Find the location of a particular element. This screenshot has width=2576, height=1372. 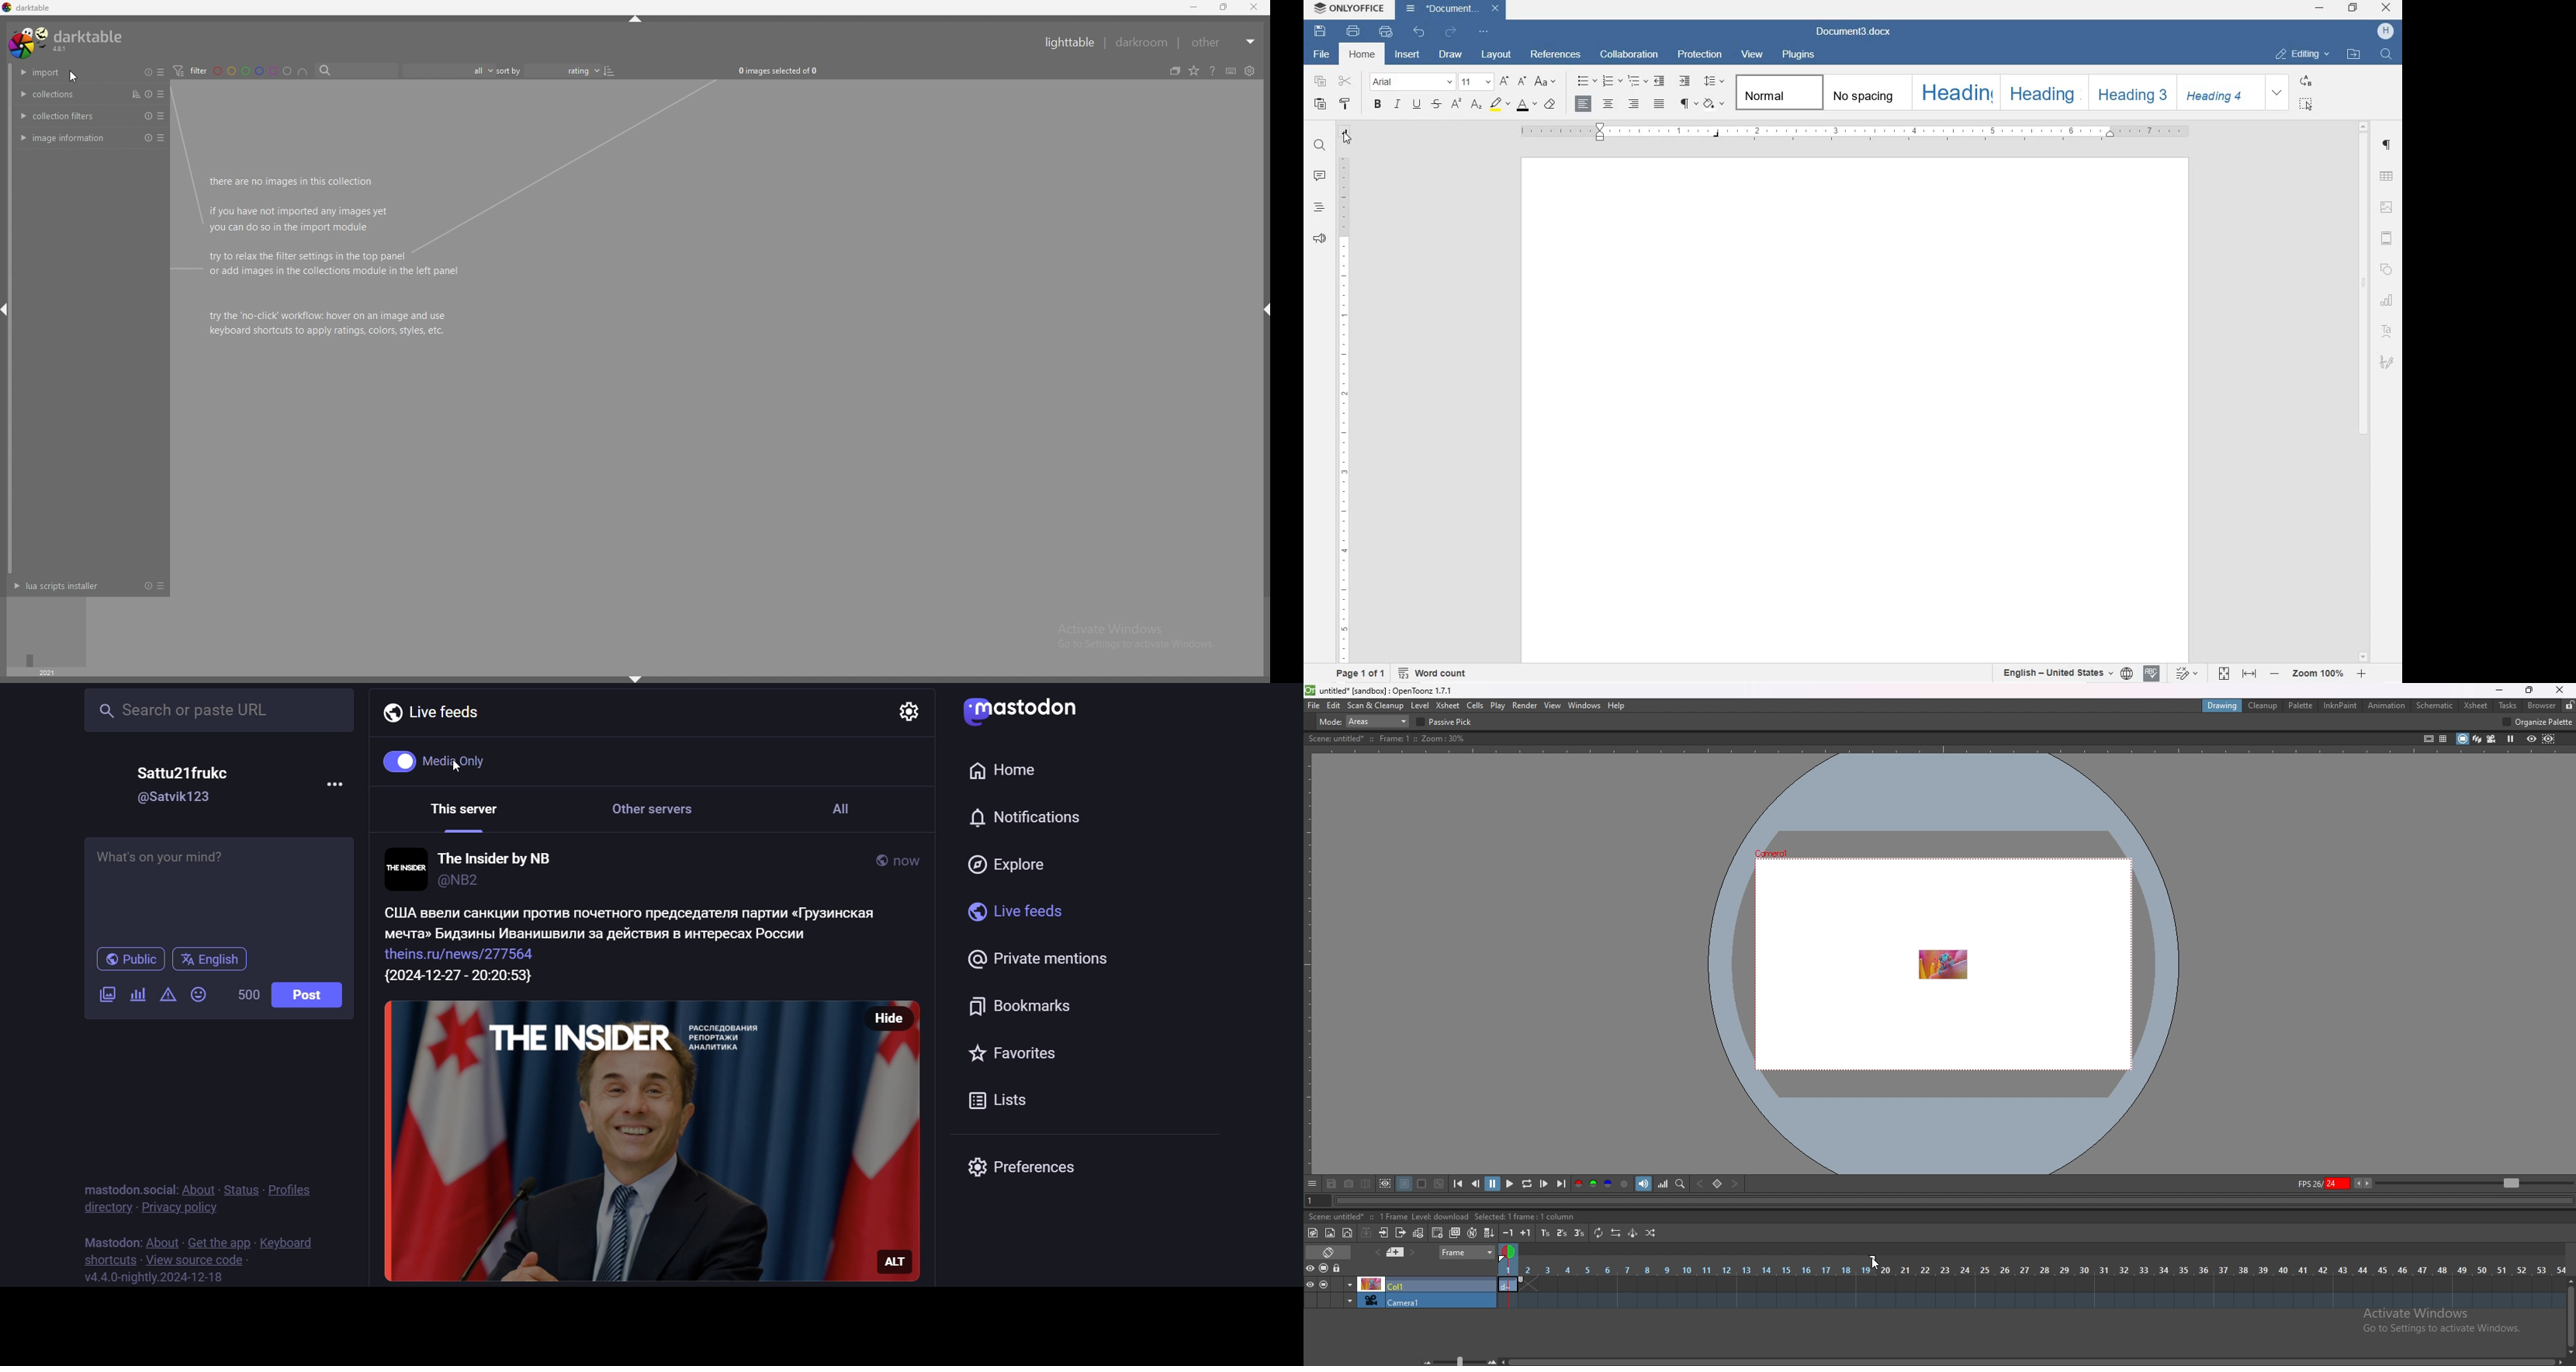

mastodon social is located at coordinates (126, 1240).